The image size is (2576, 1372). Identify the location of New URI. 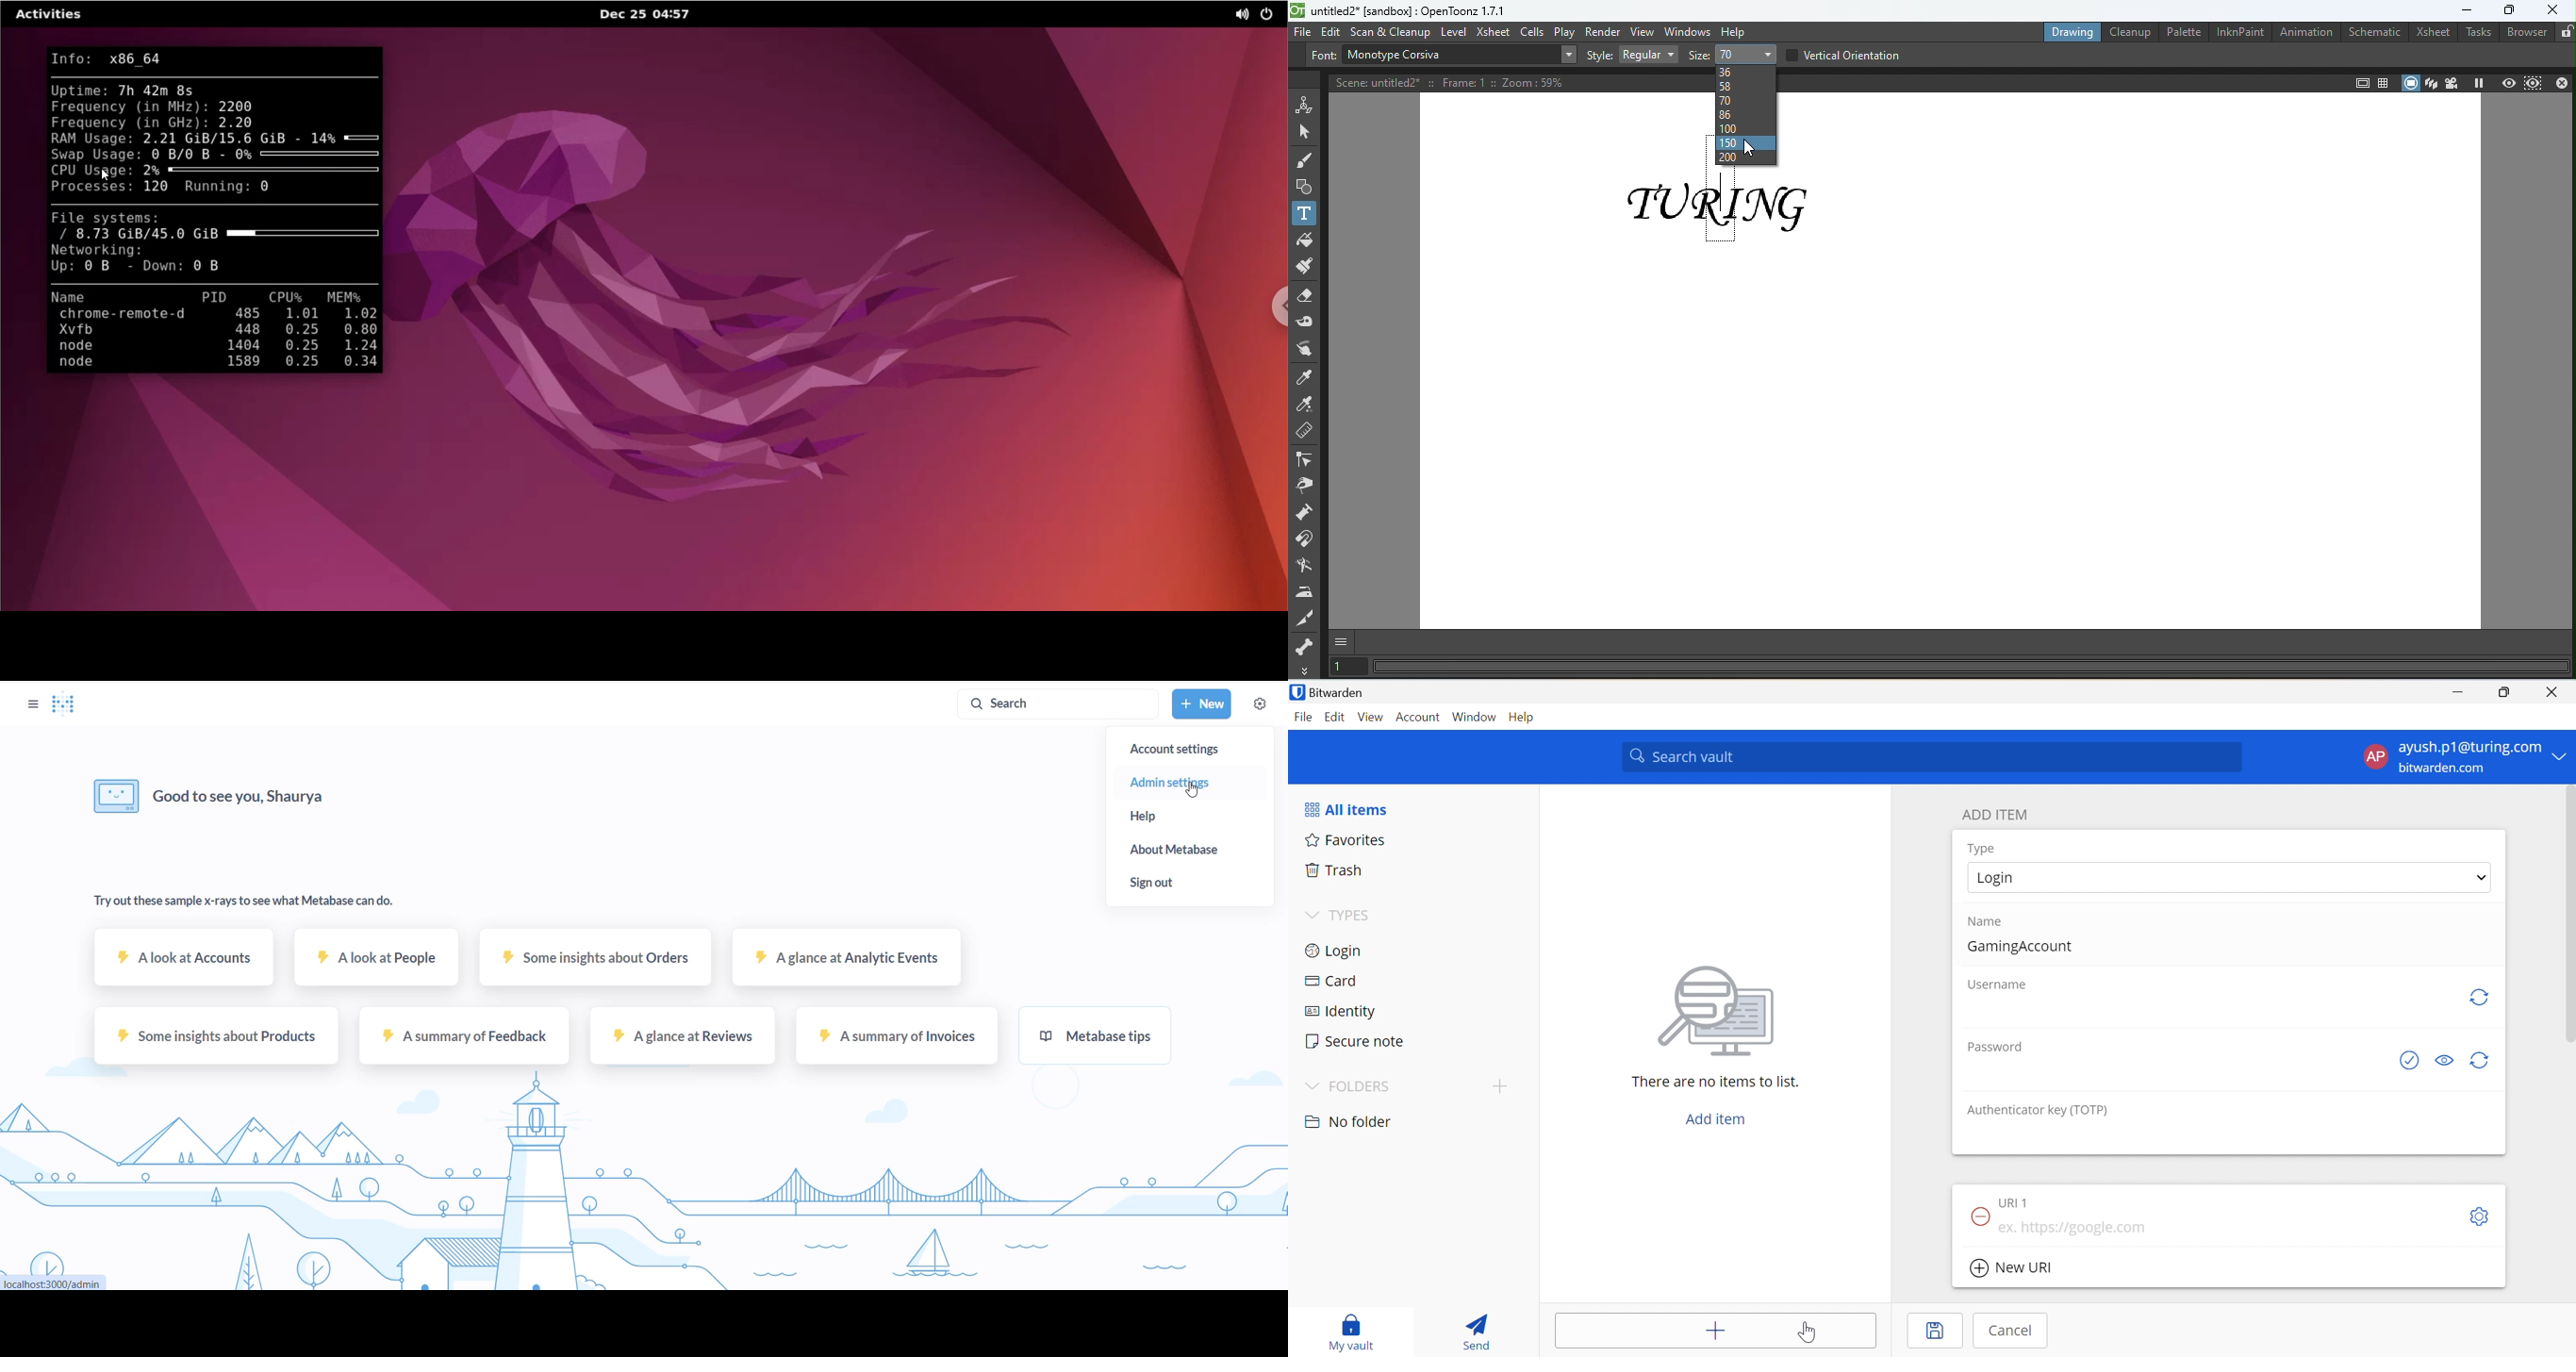
(2010, 1268).